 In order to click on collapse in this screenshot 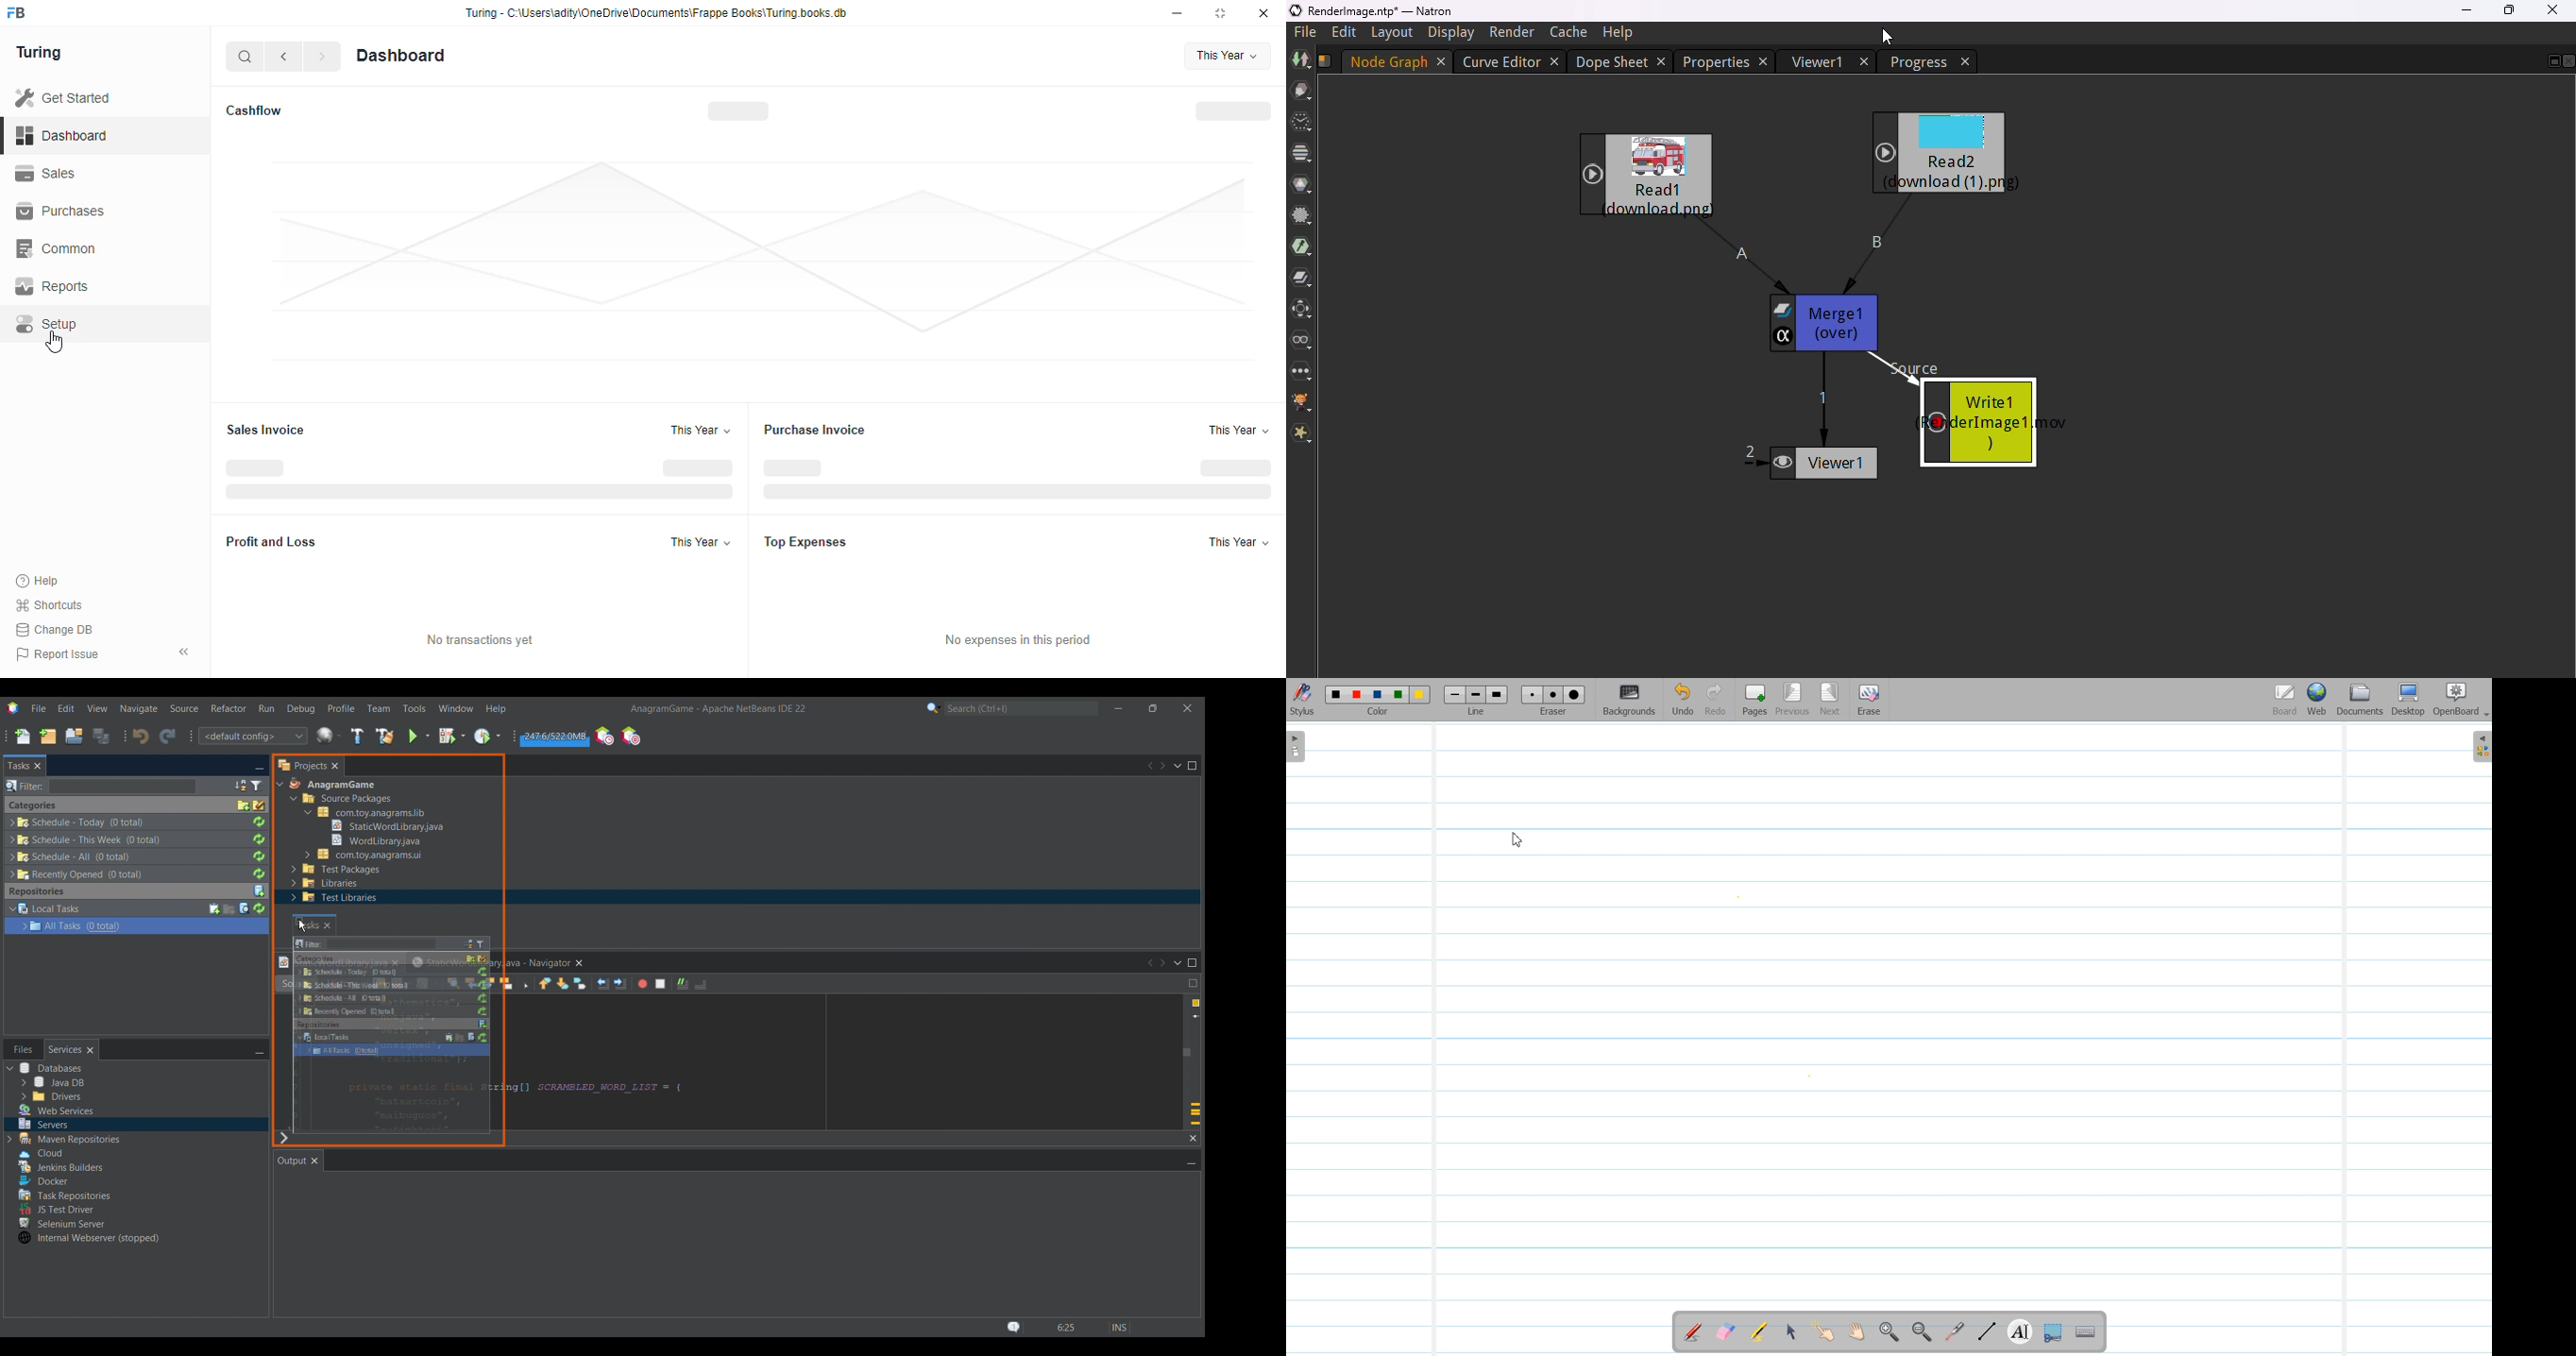, I will do `click(186, 652)`.